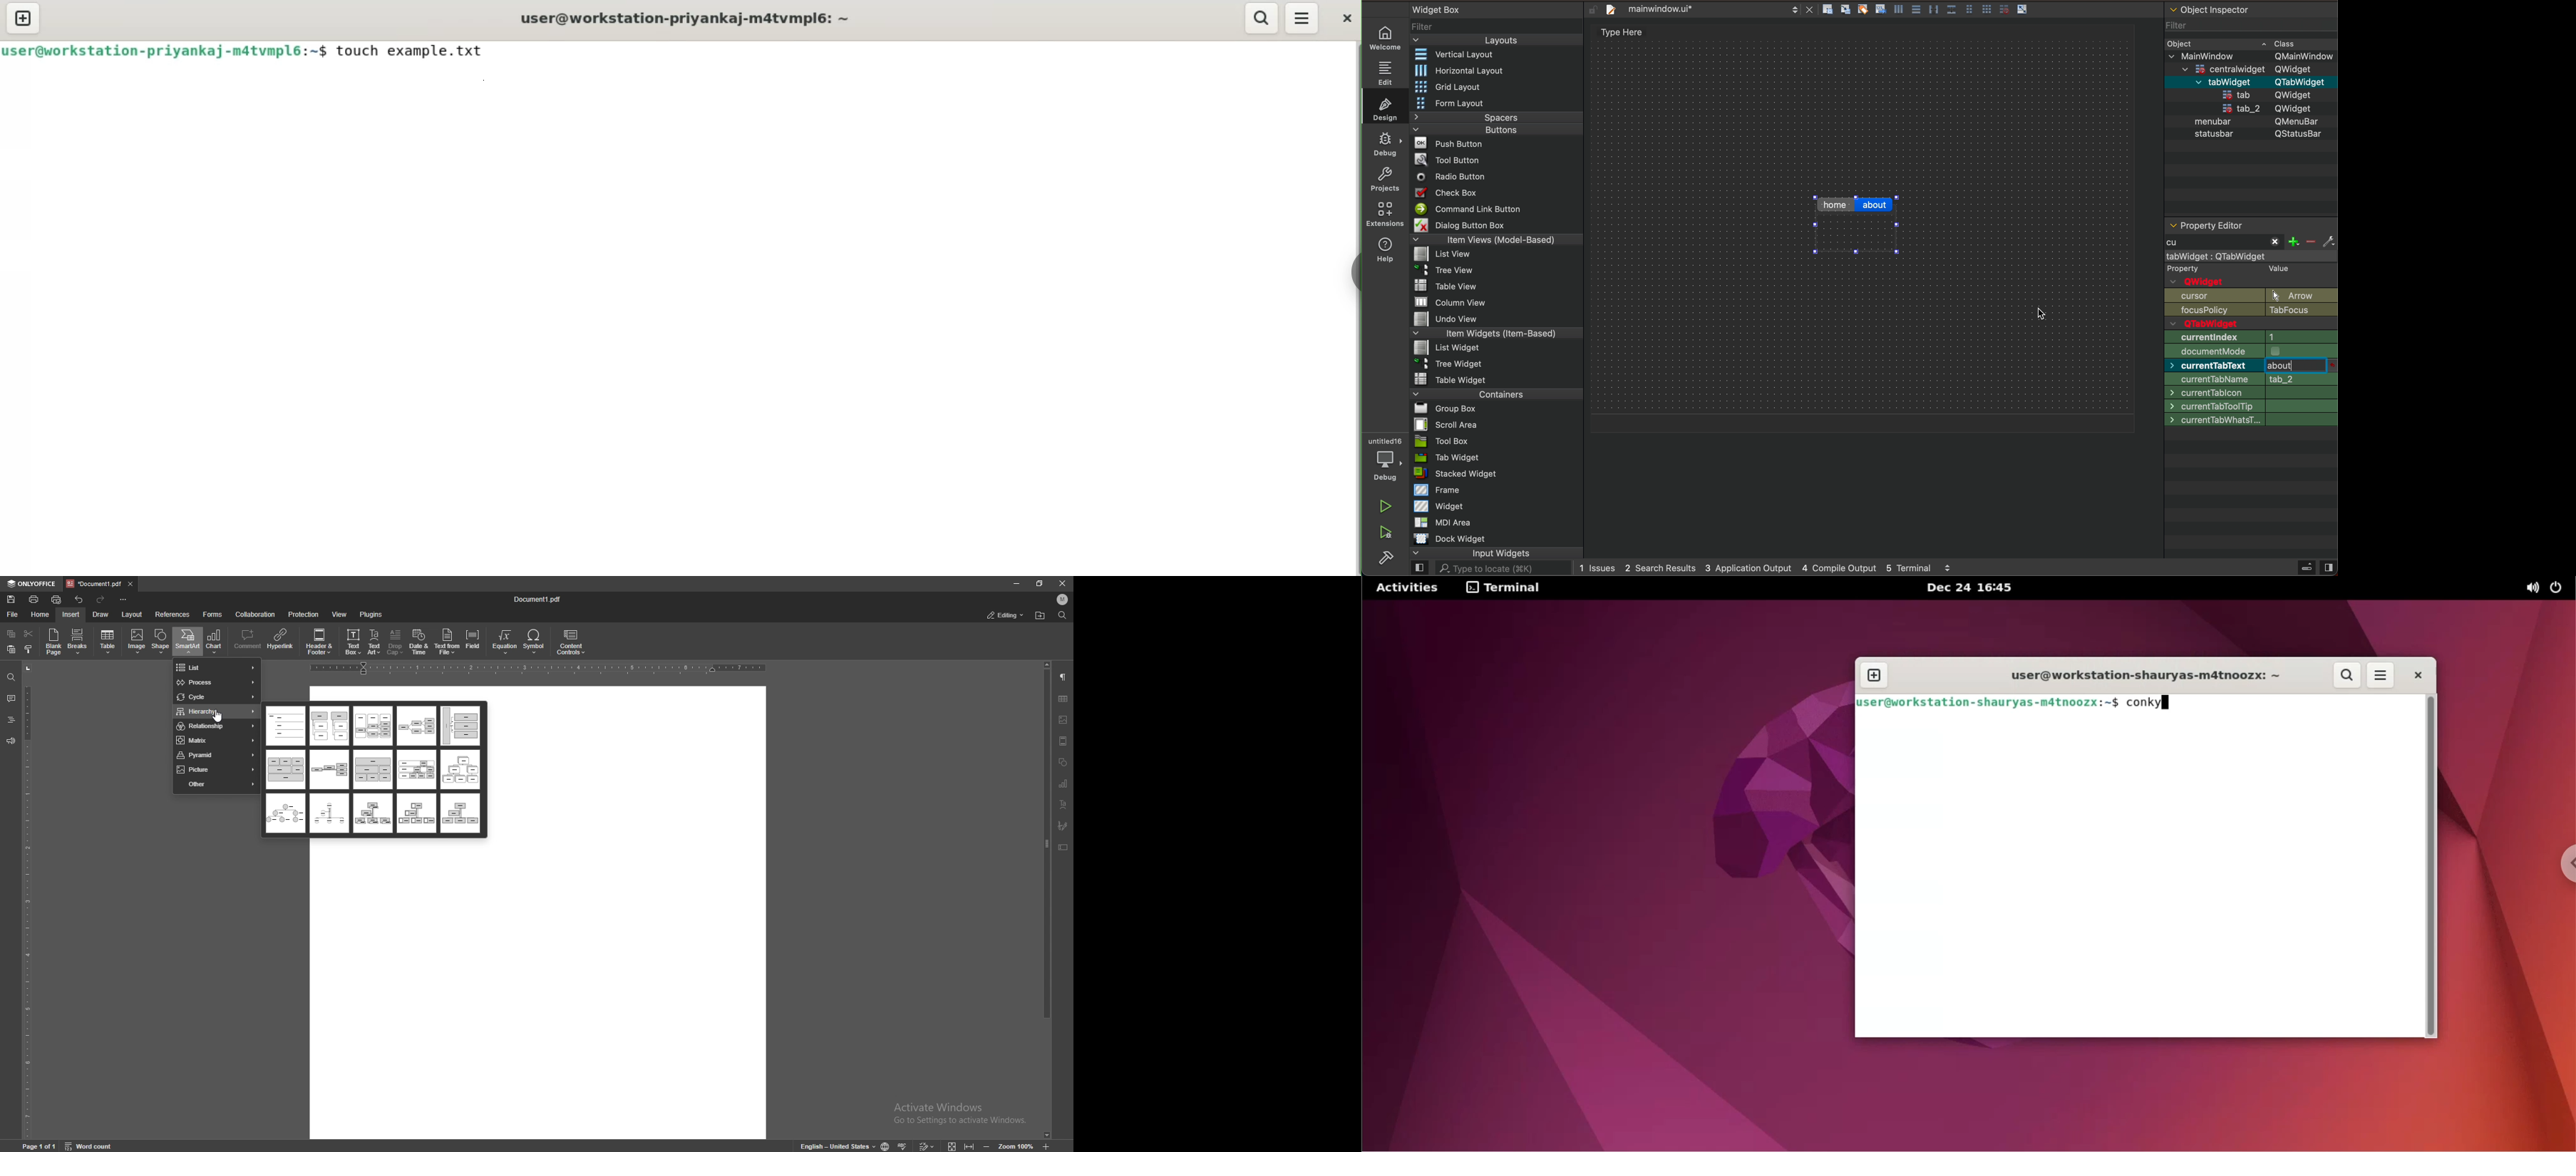 This screenshot has height=1176, width=2576. I want to click on field, so click(474, 641).